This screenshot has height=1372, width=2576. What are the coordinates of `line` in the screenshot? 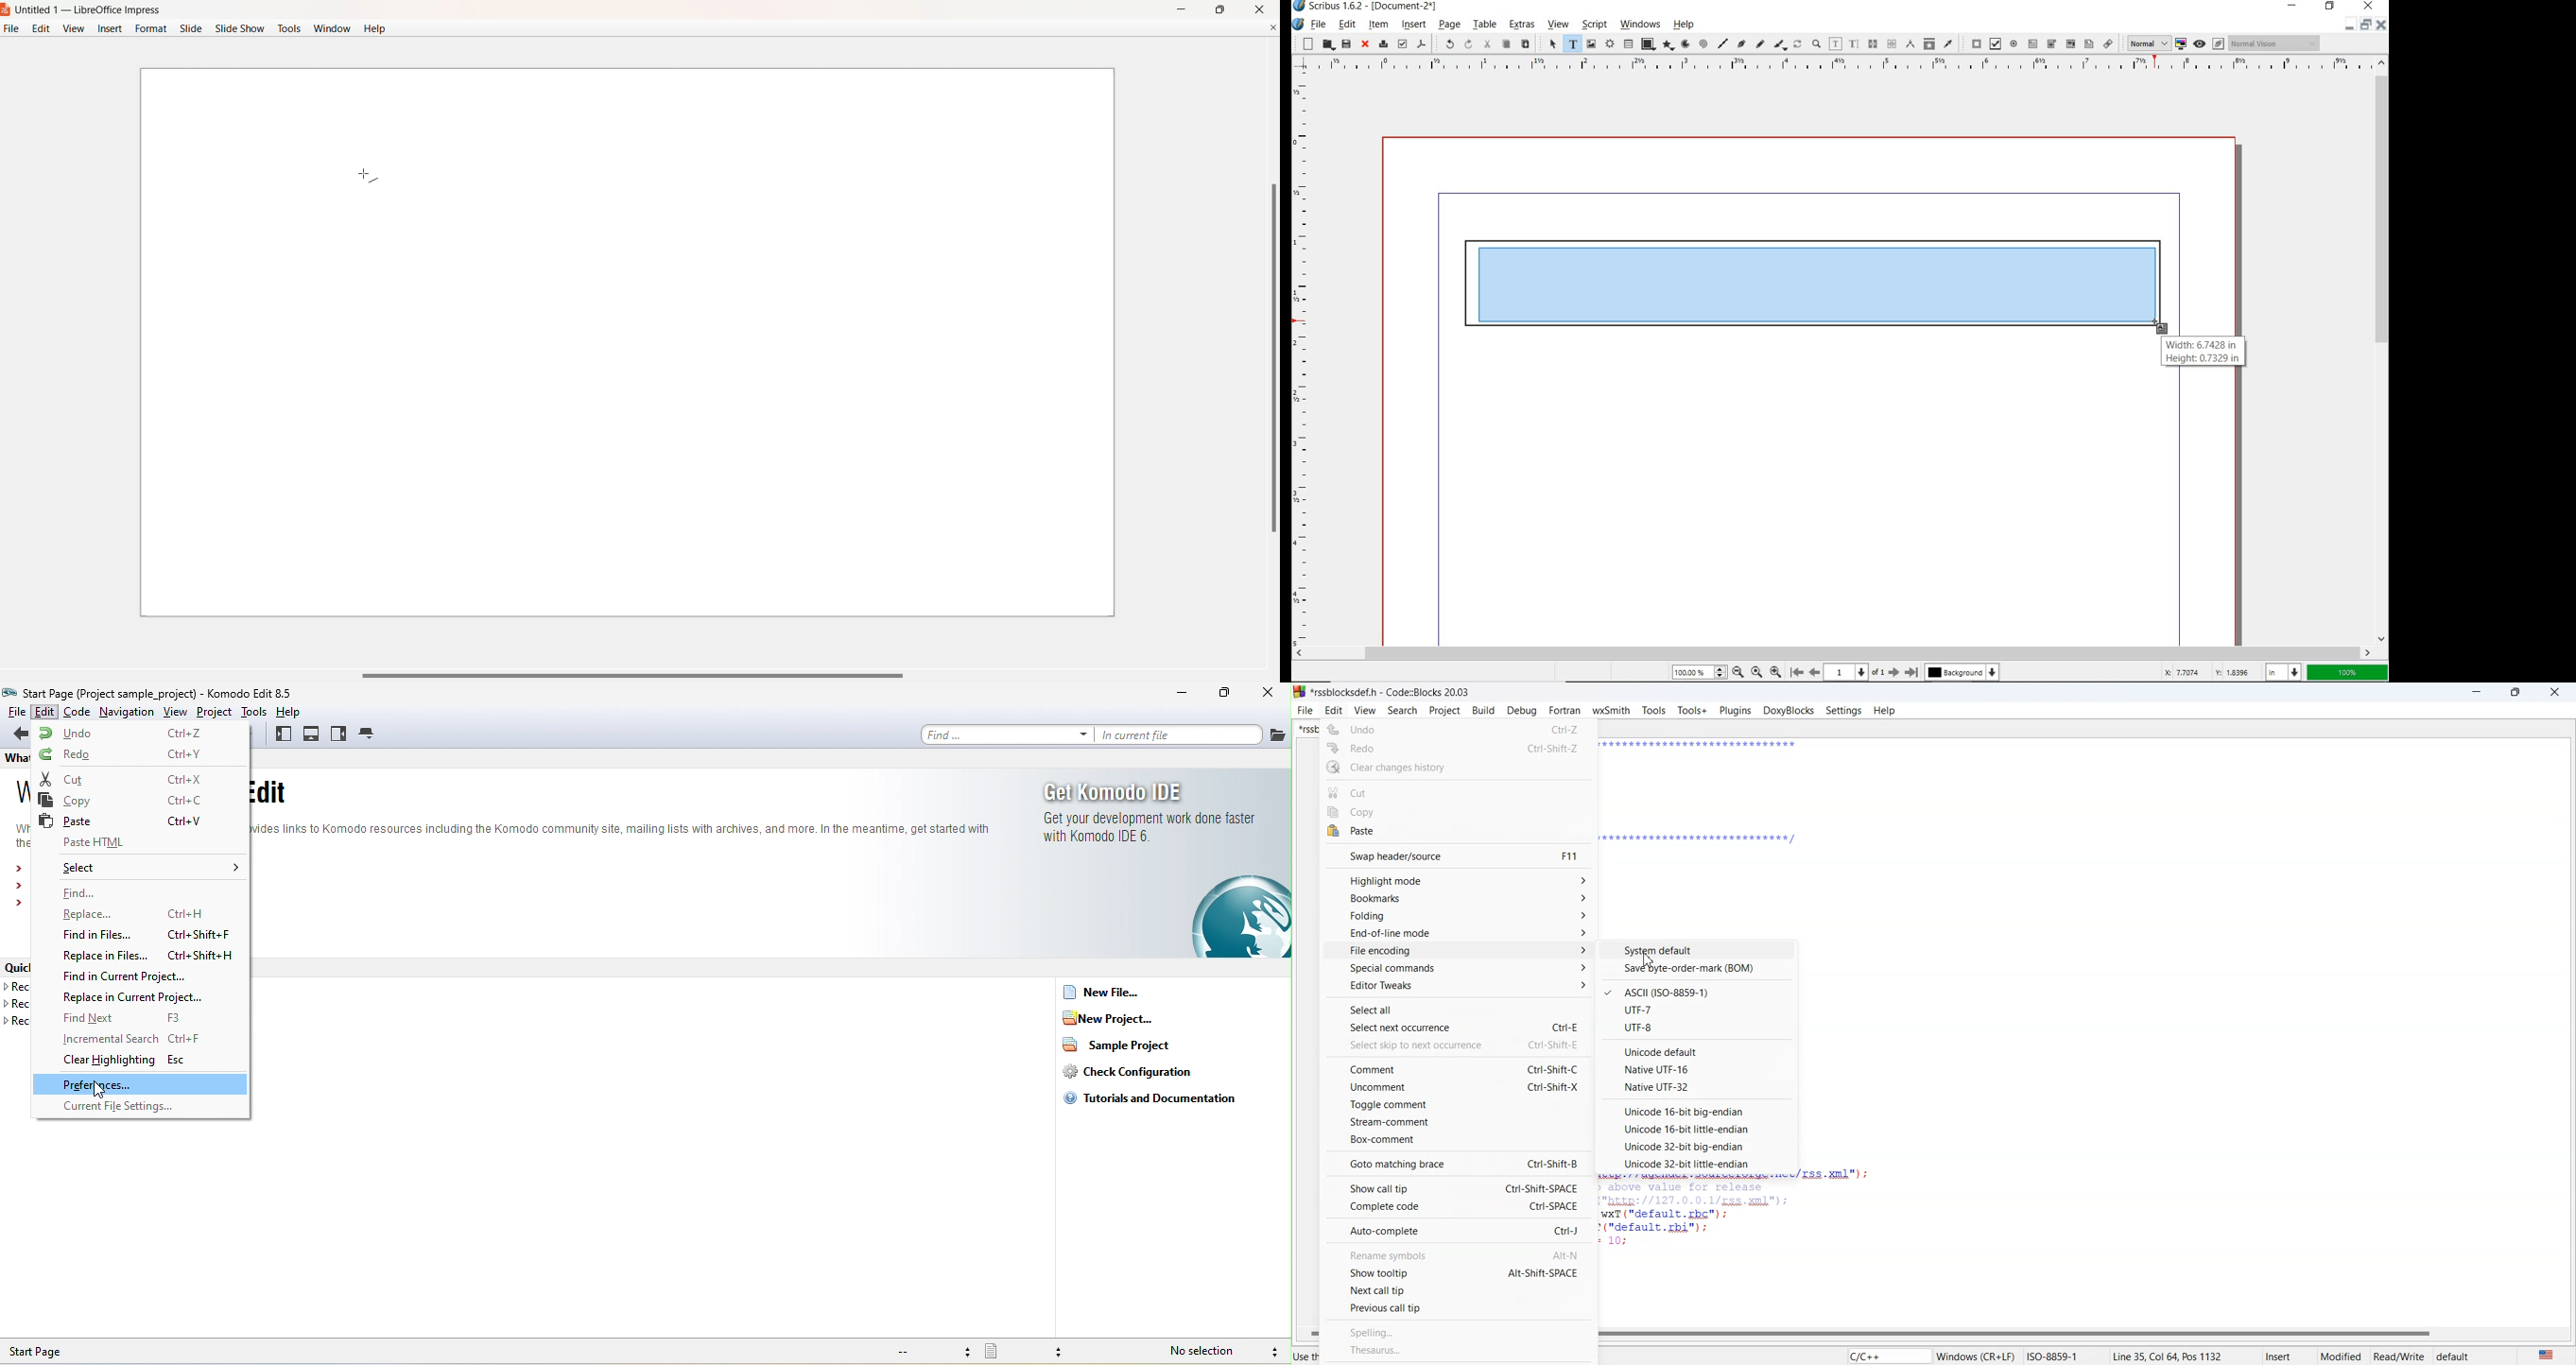 It's located at (1723, 43).